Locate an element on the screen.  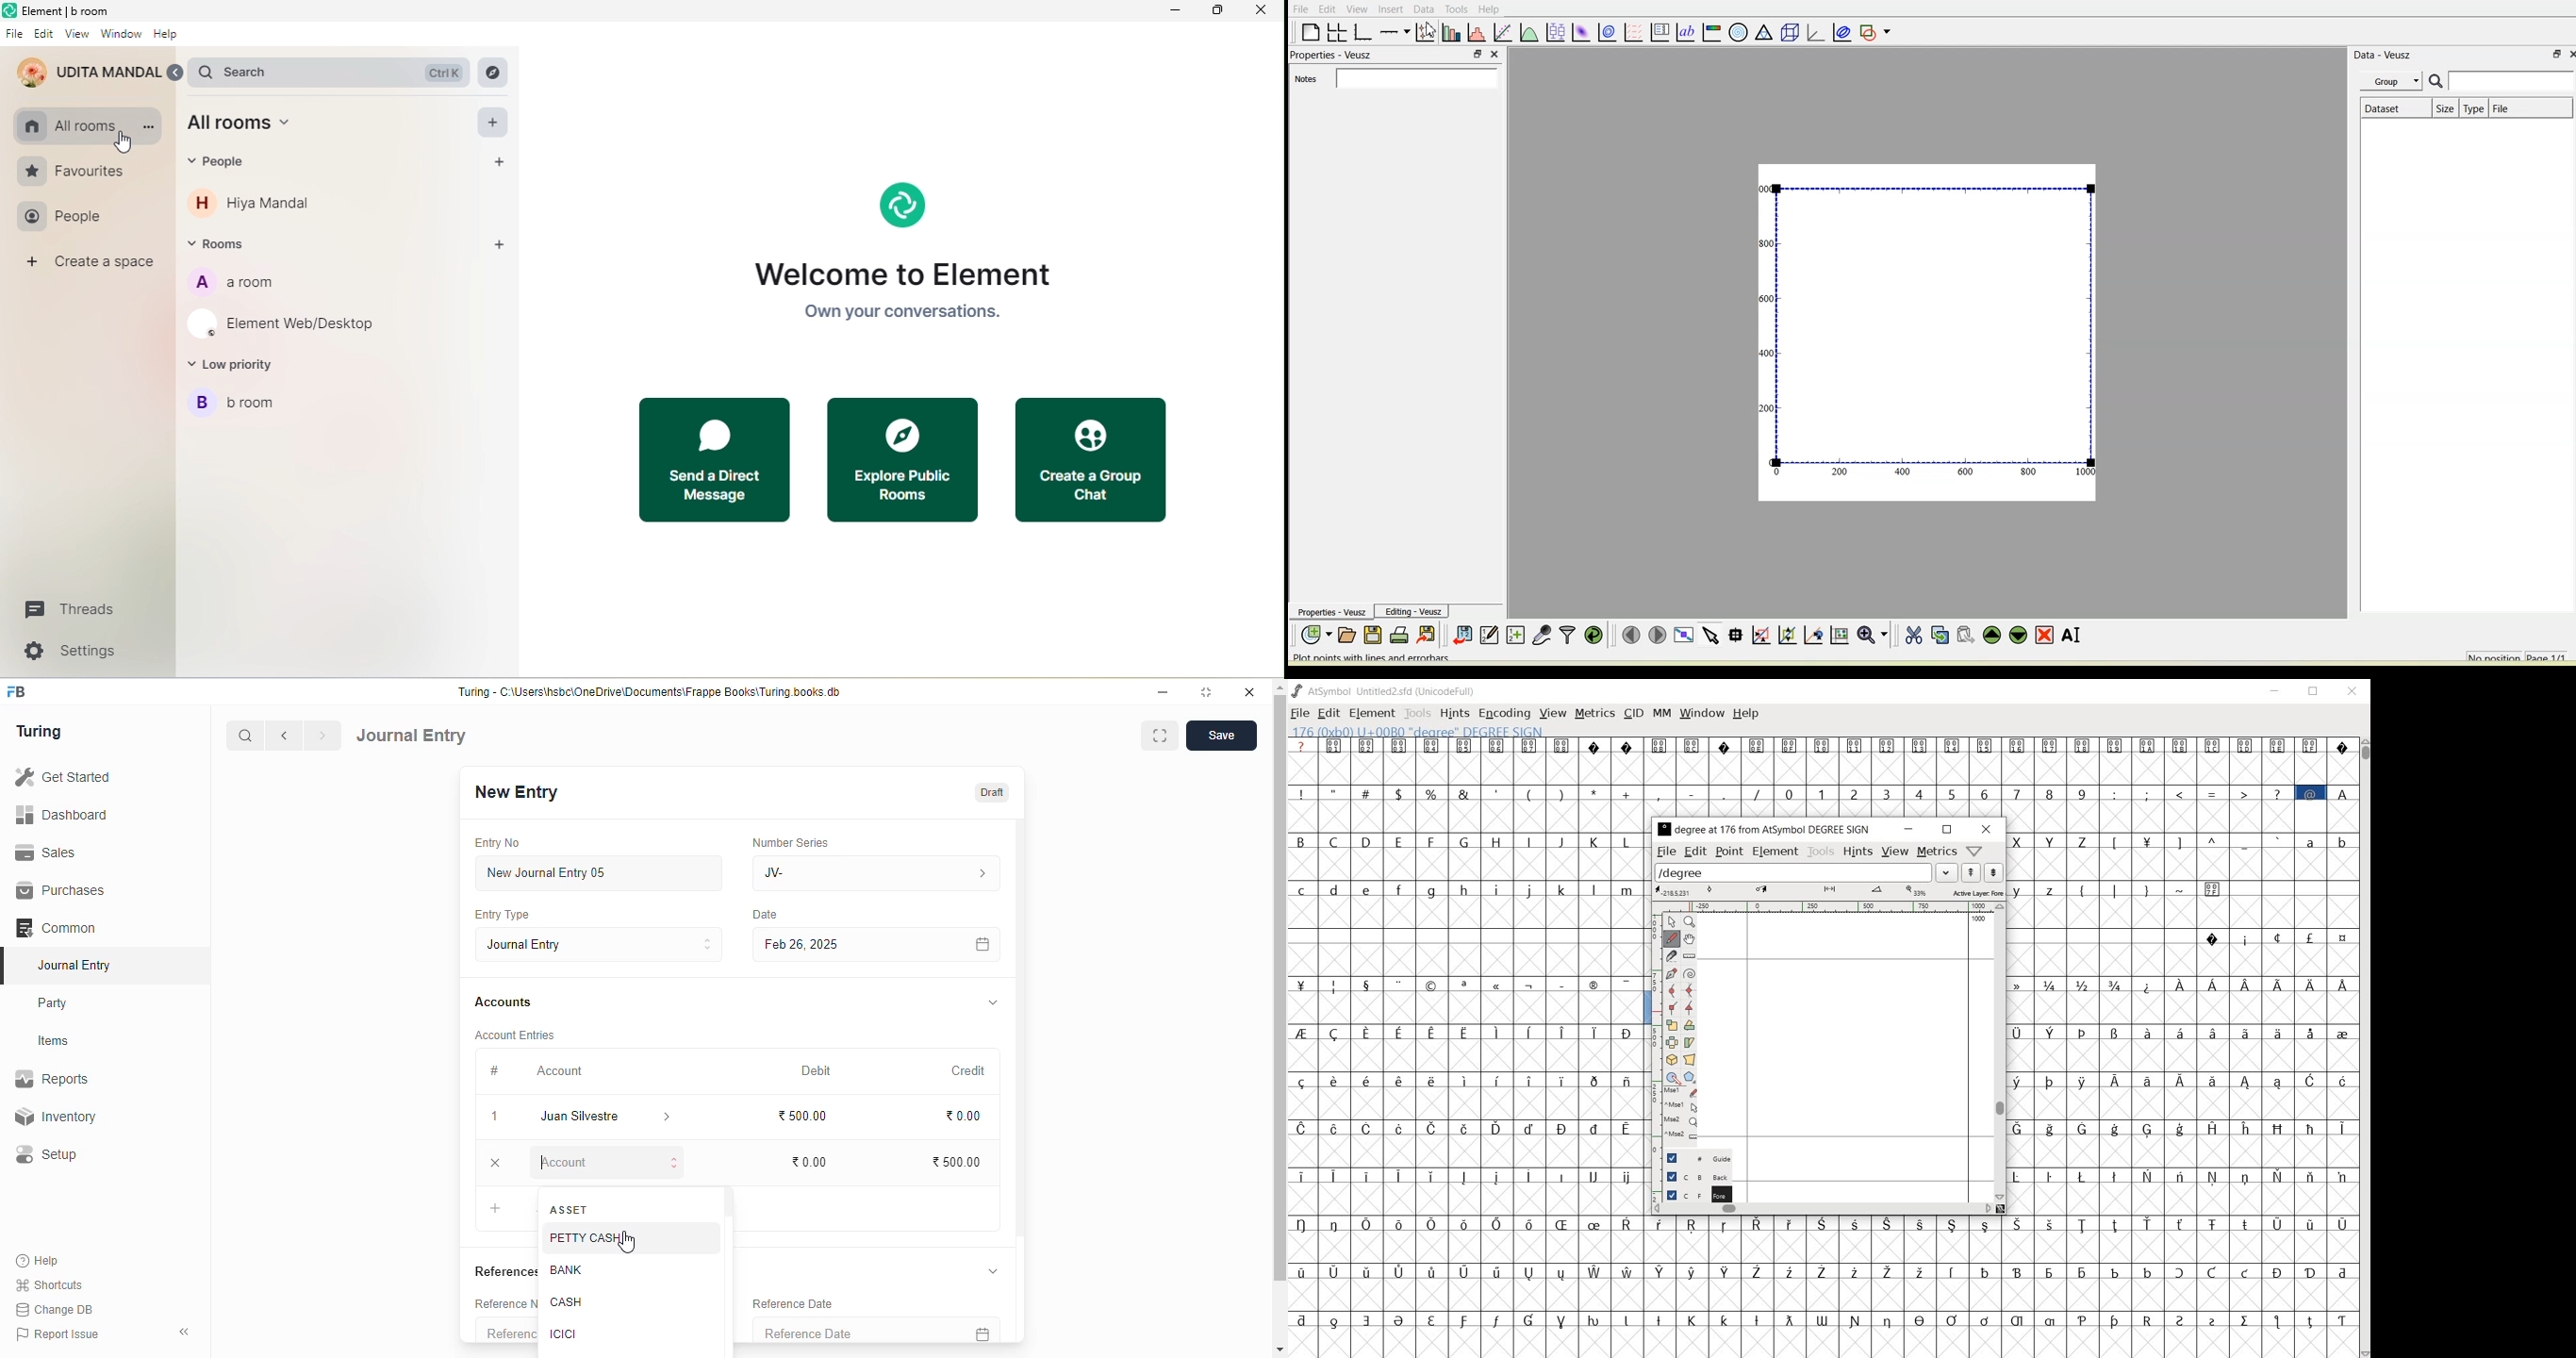
scroll down is located at coordinates (1280, 1350).